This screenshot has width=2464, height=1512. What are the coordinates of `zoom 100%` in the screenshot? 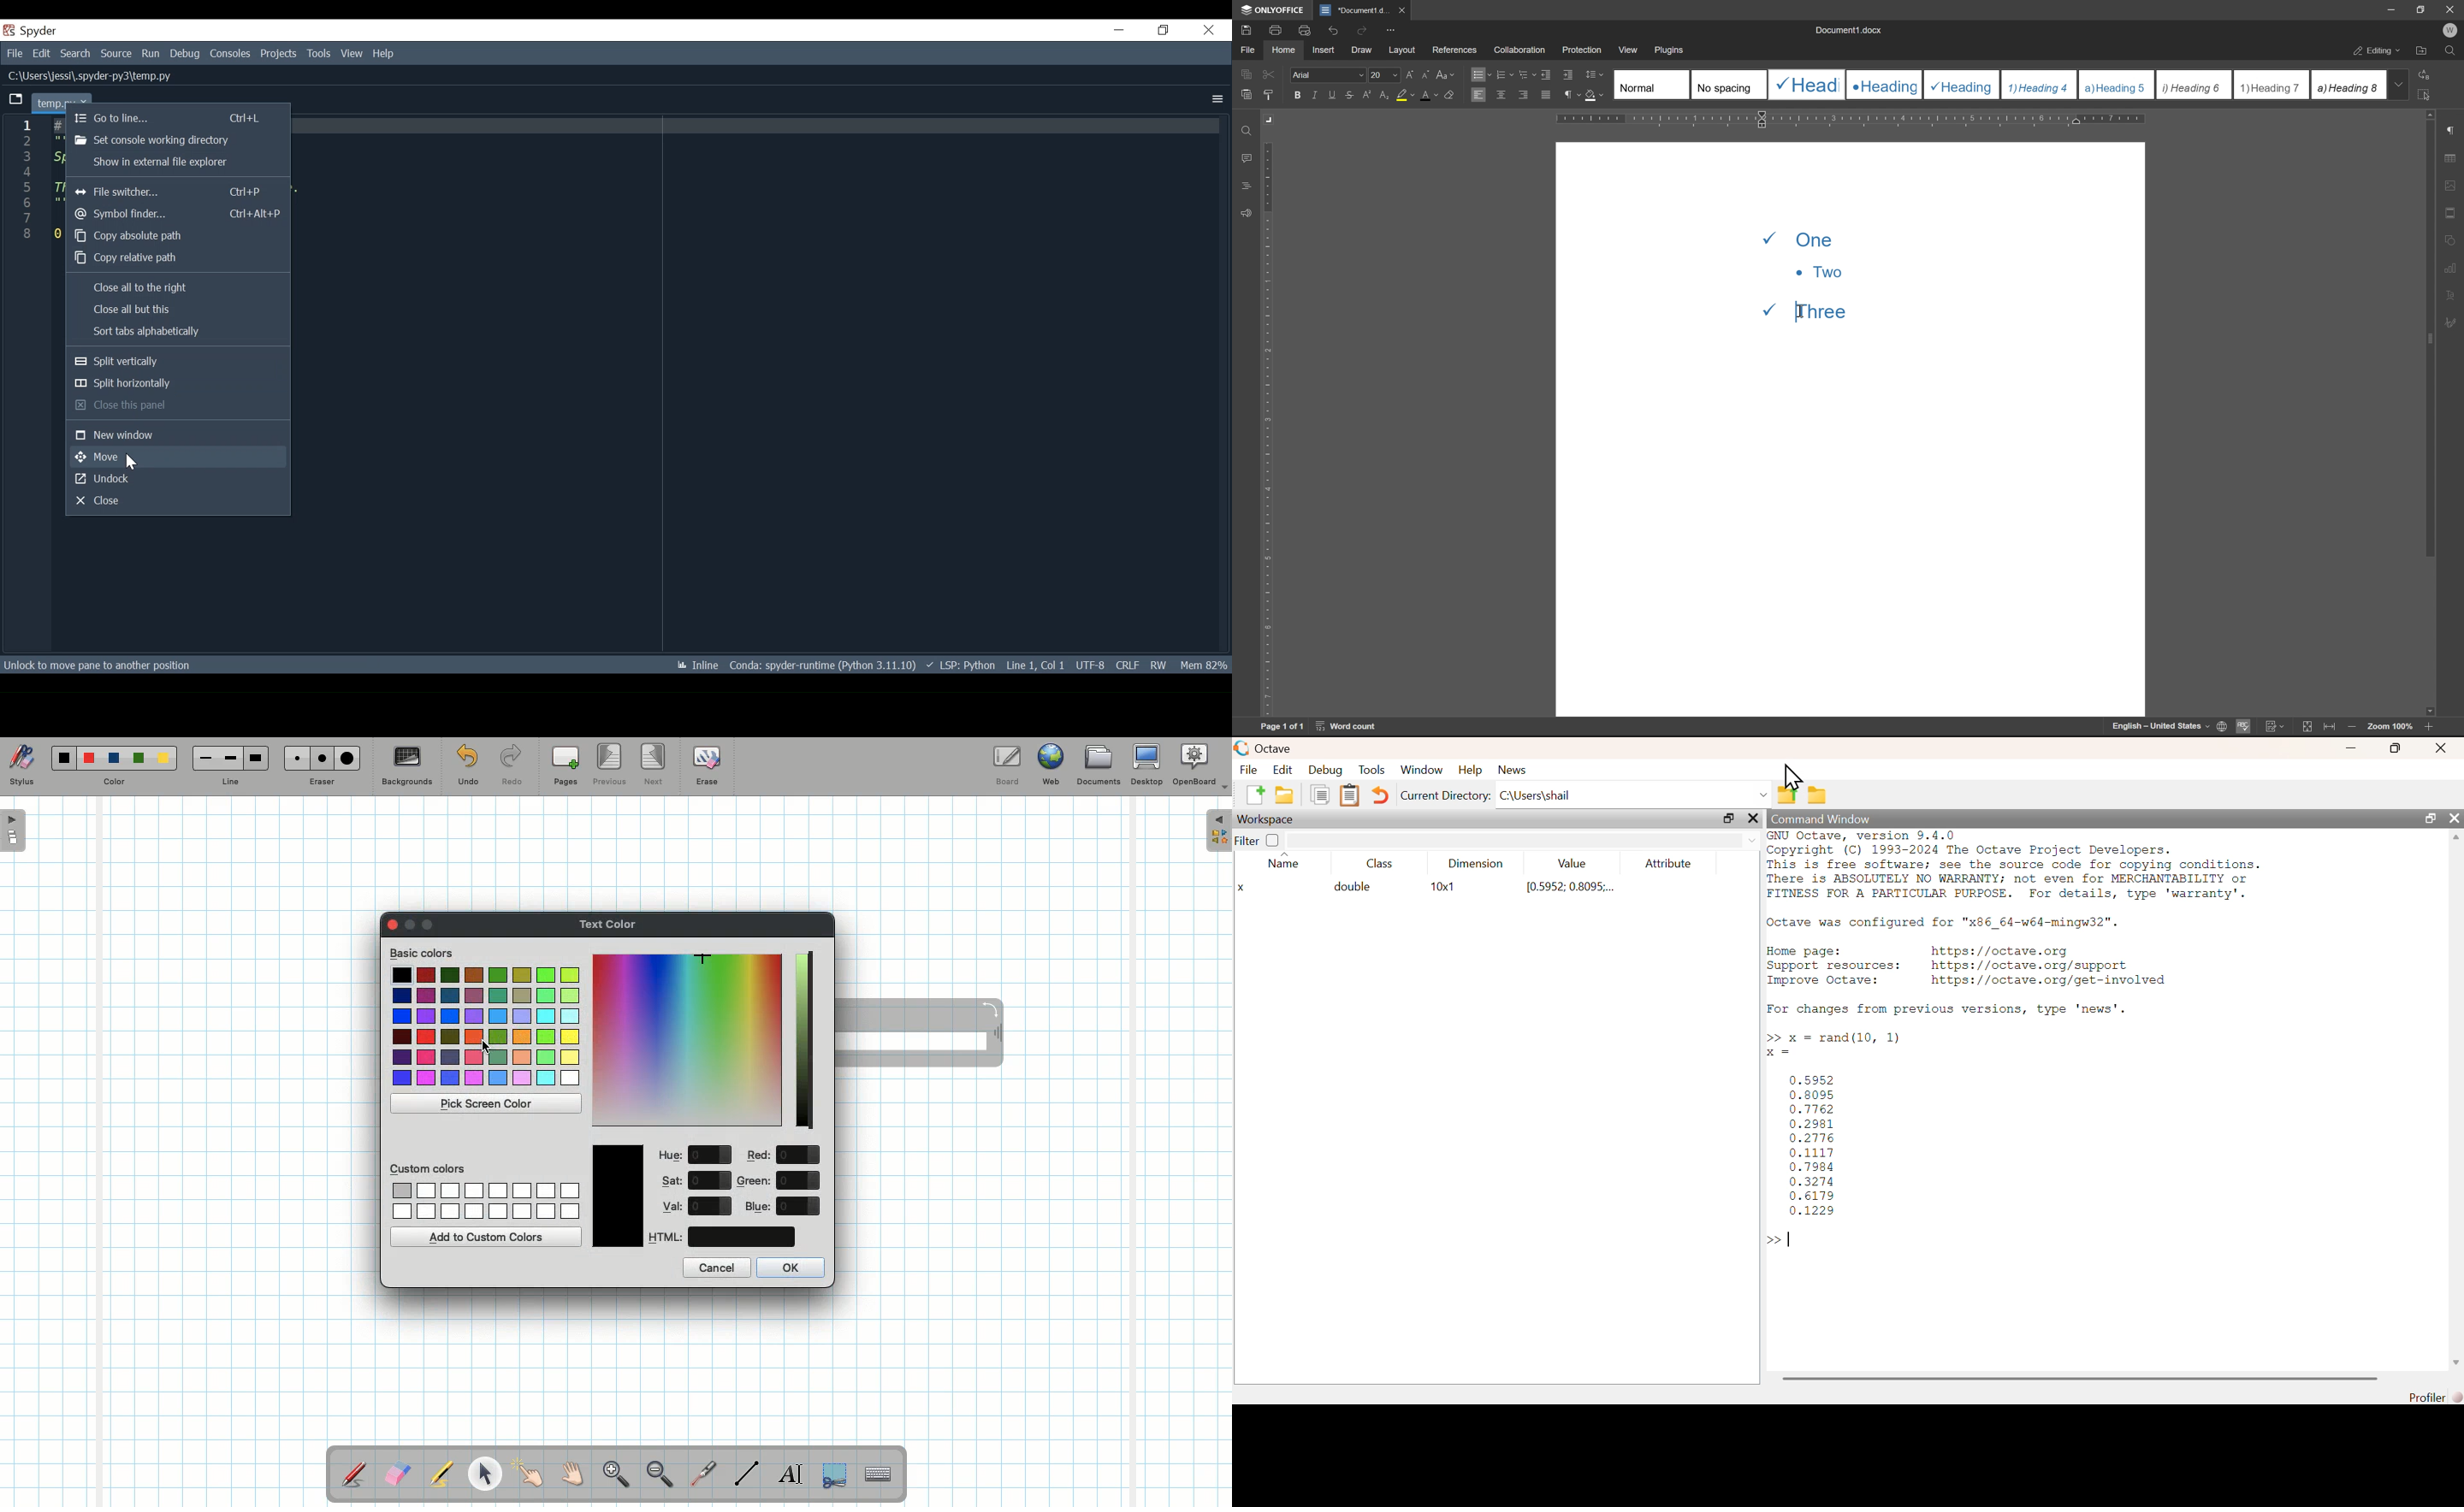 It's located at (2389, 729).